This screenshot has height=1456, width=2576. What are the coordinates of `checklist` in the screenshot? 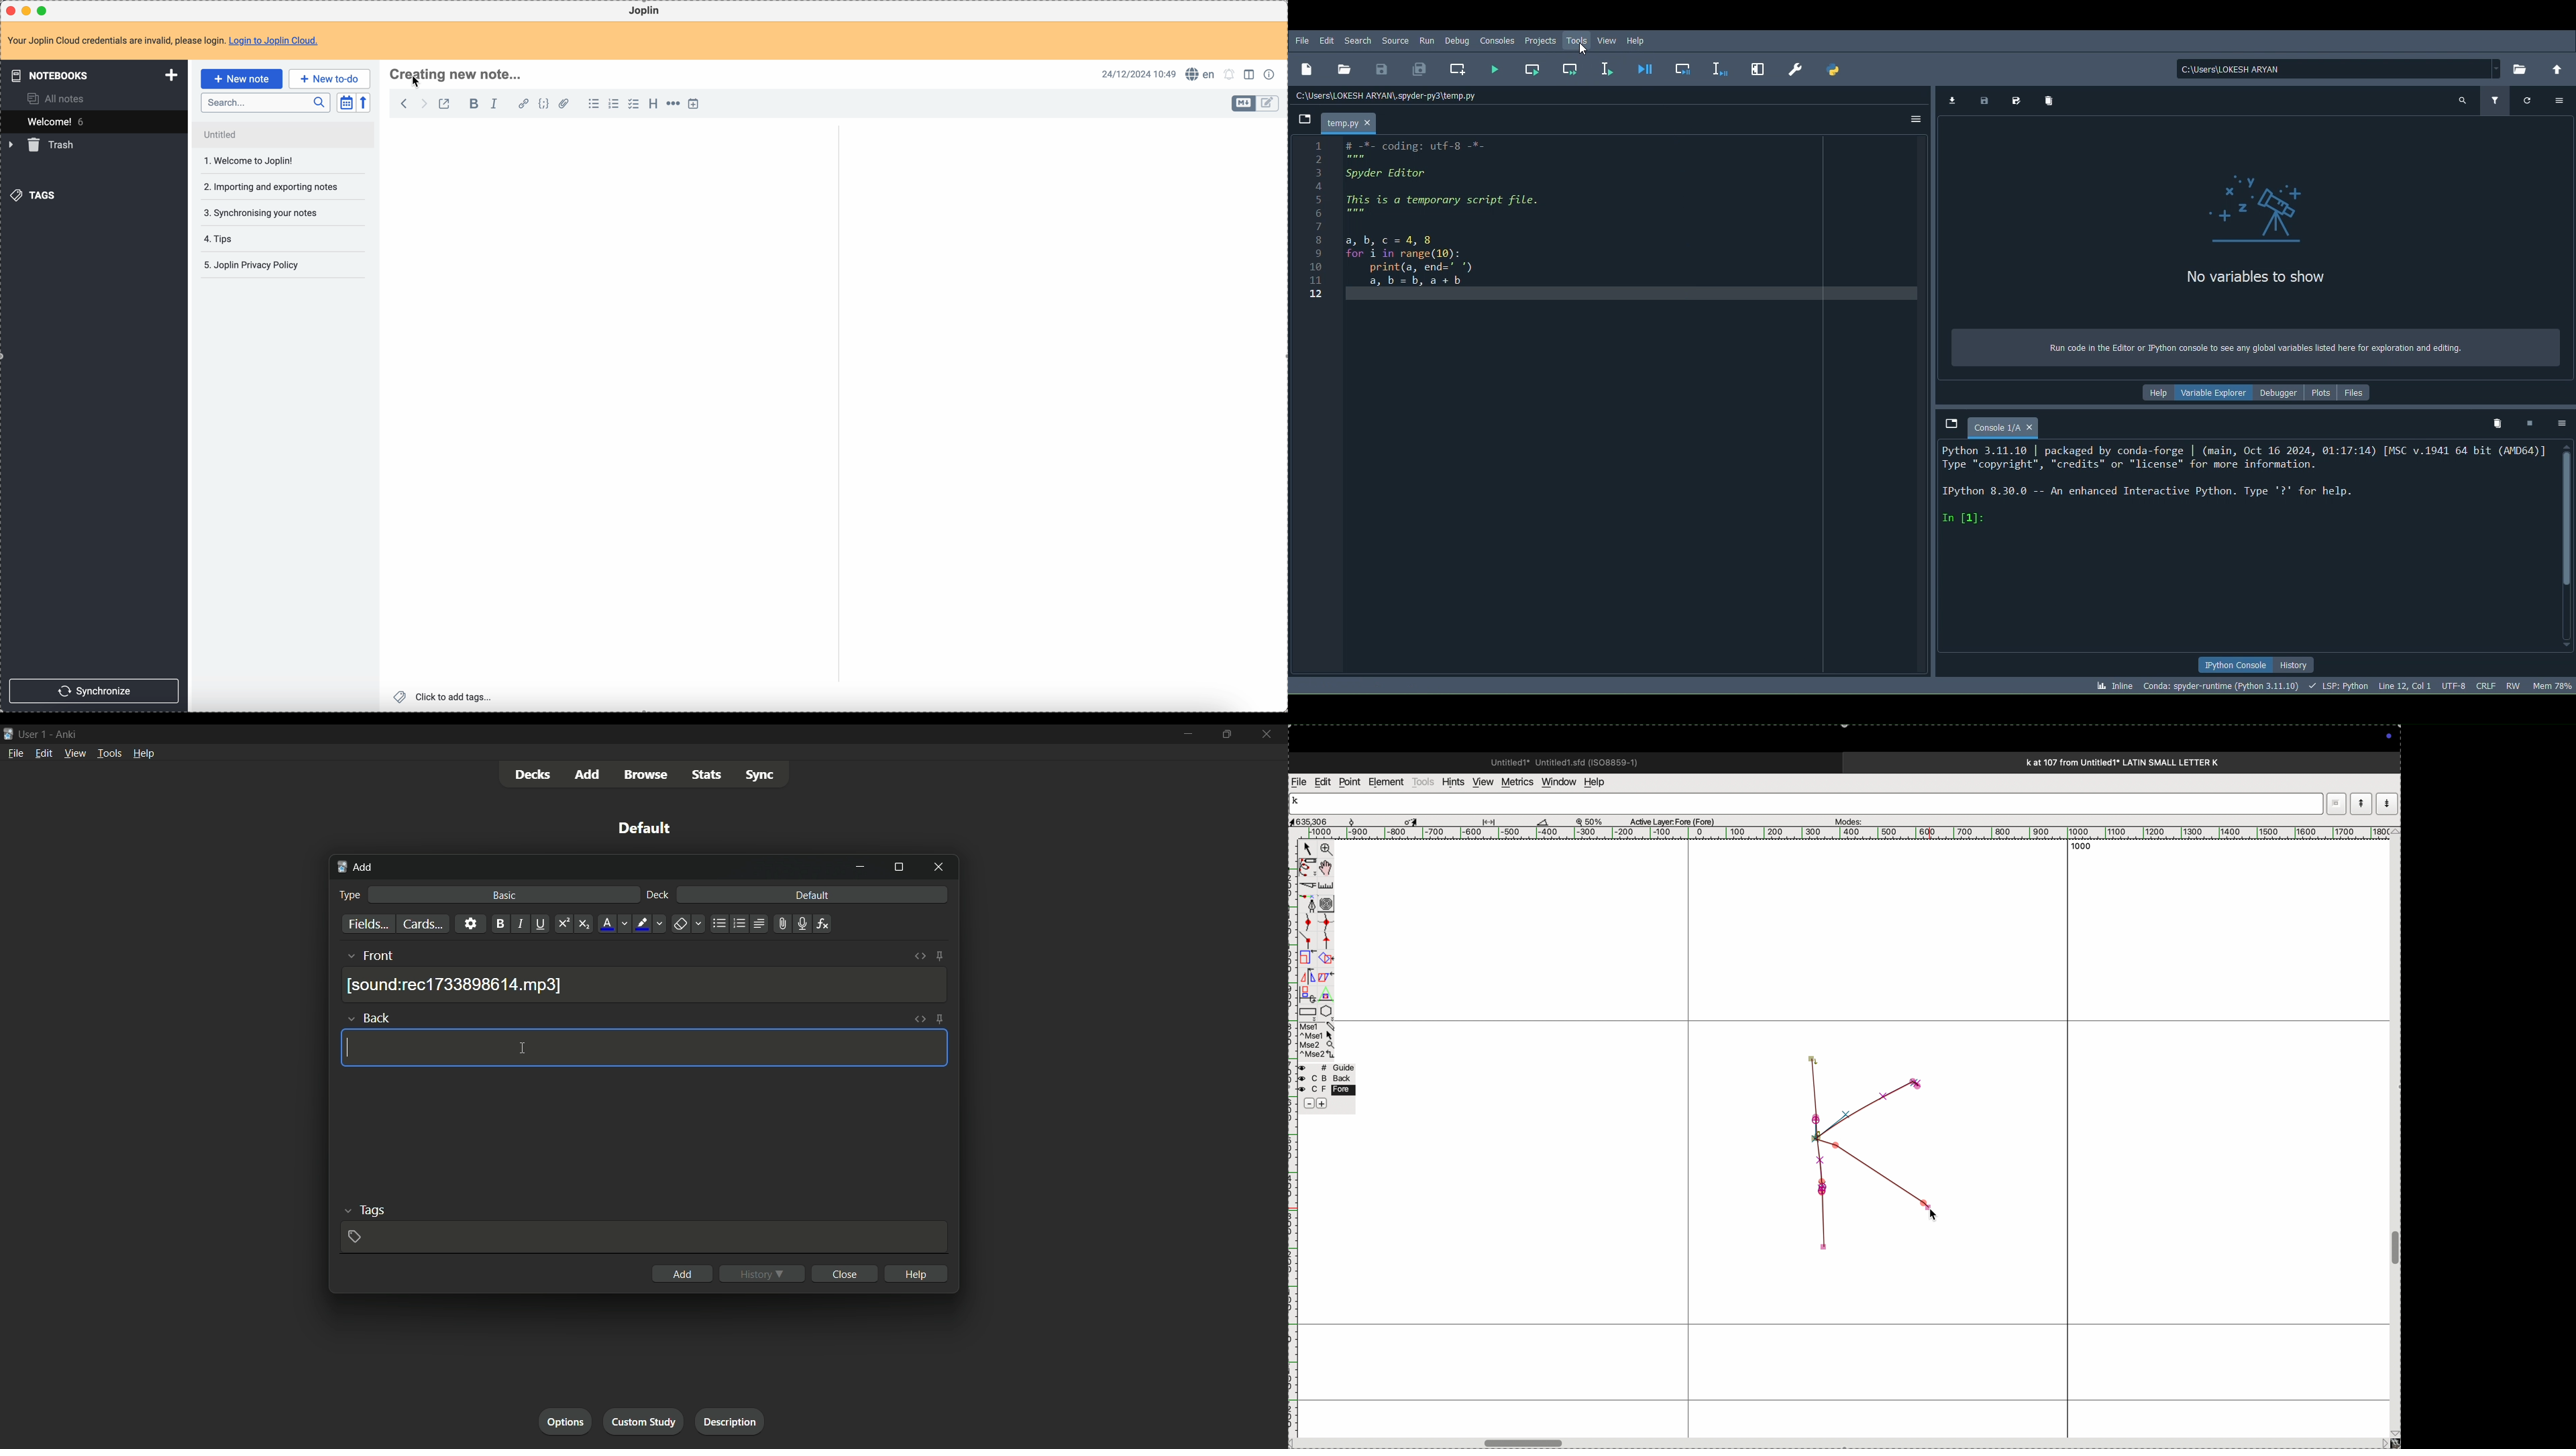 It's located at (634, 104).